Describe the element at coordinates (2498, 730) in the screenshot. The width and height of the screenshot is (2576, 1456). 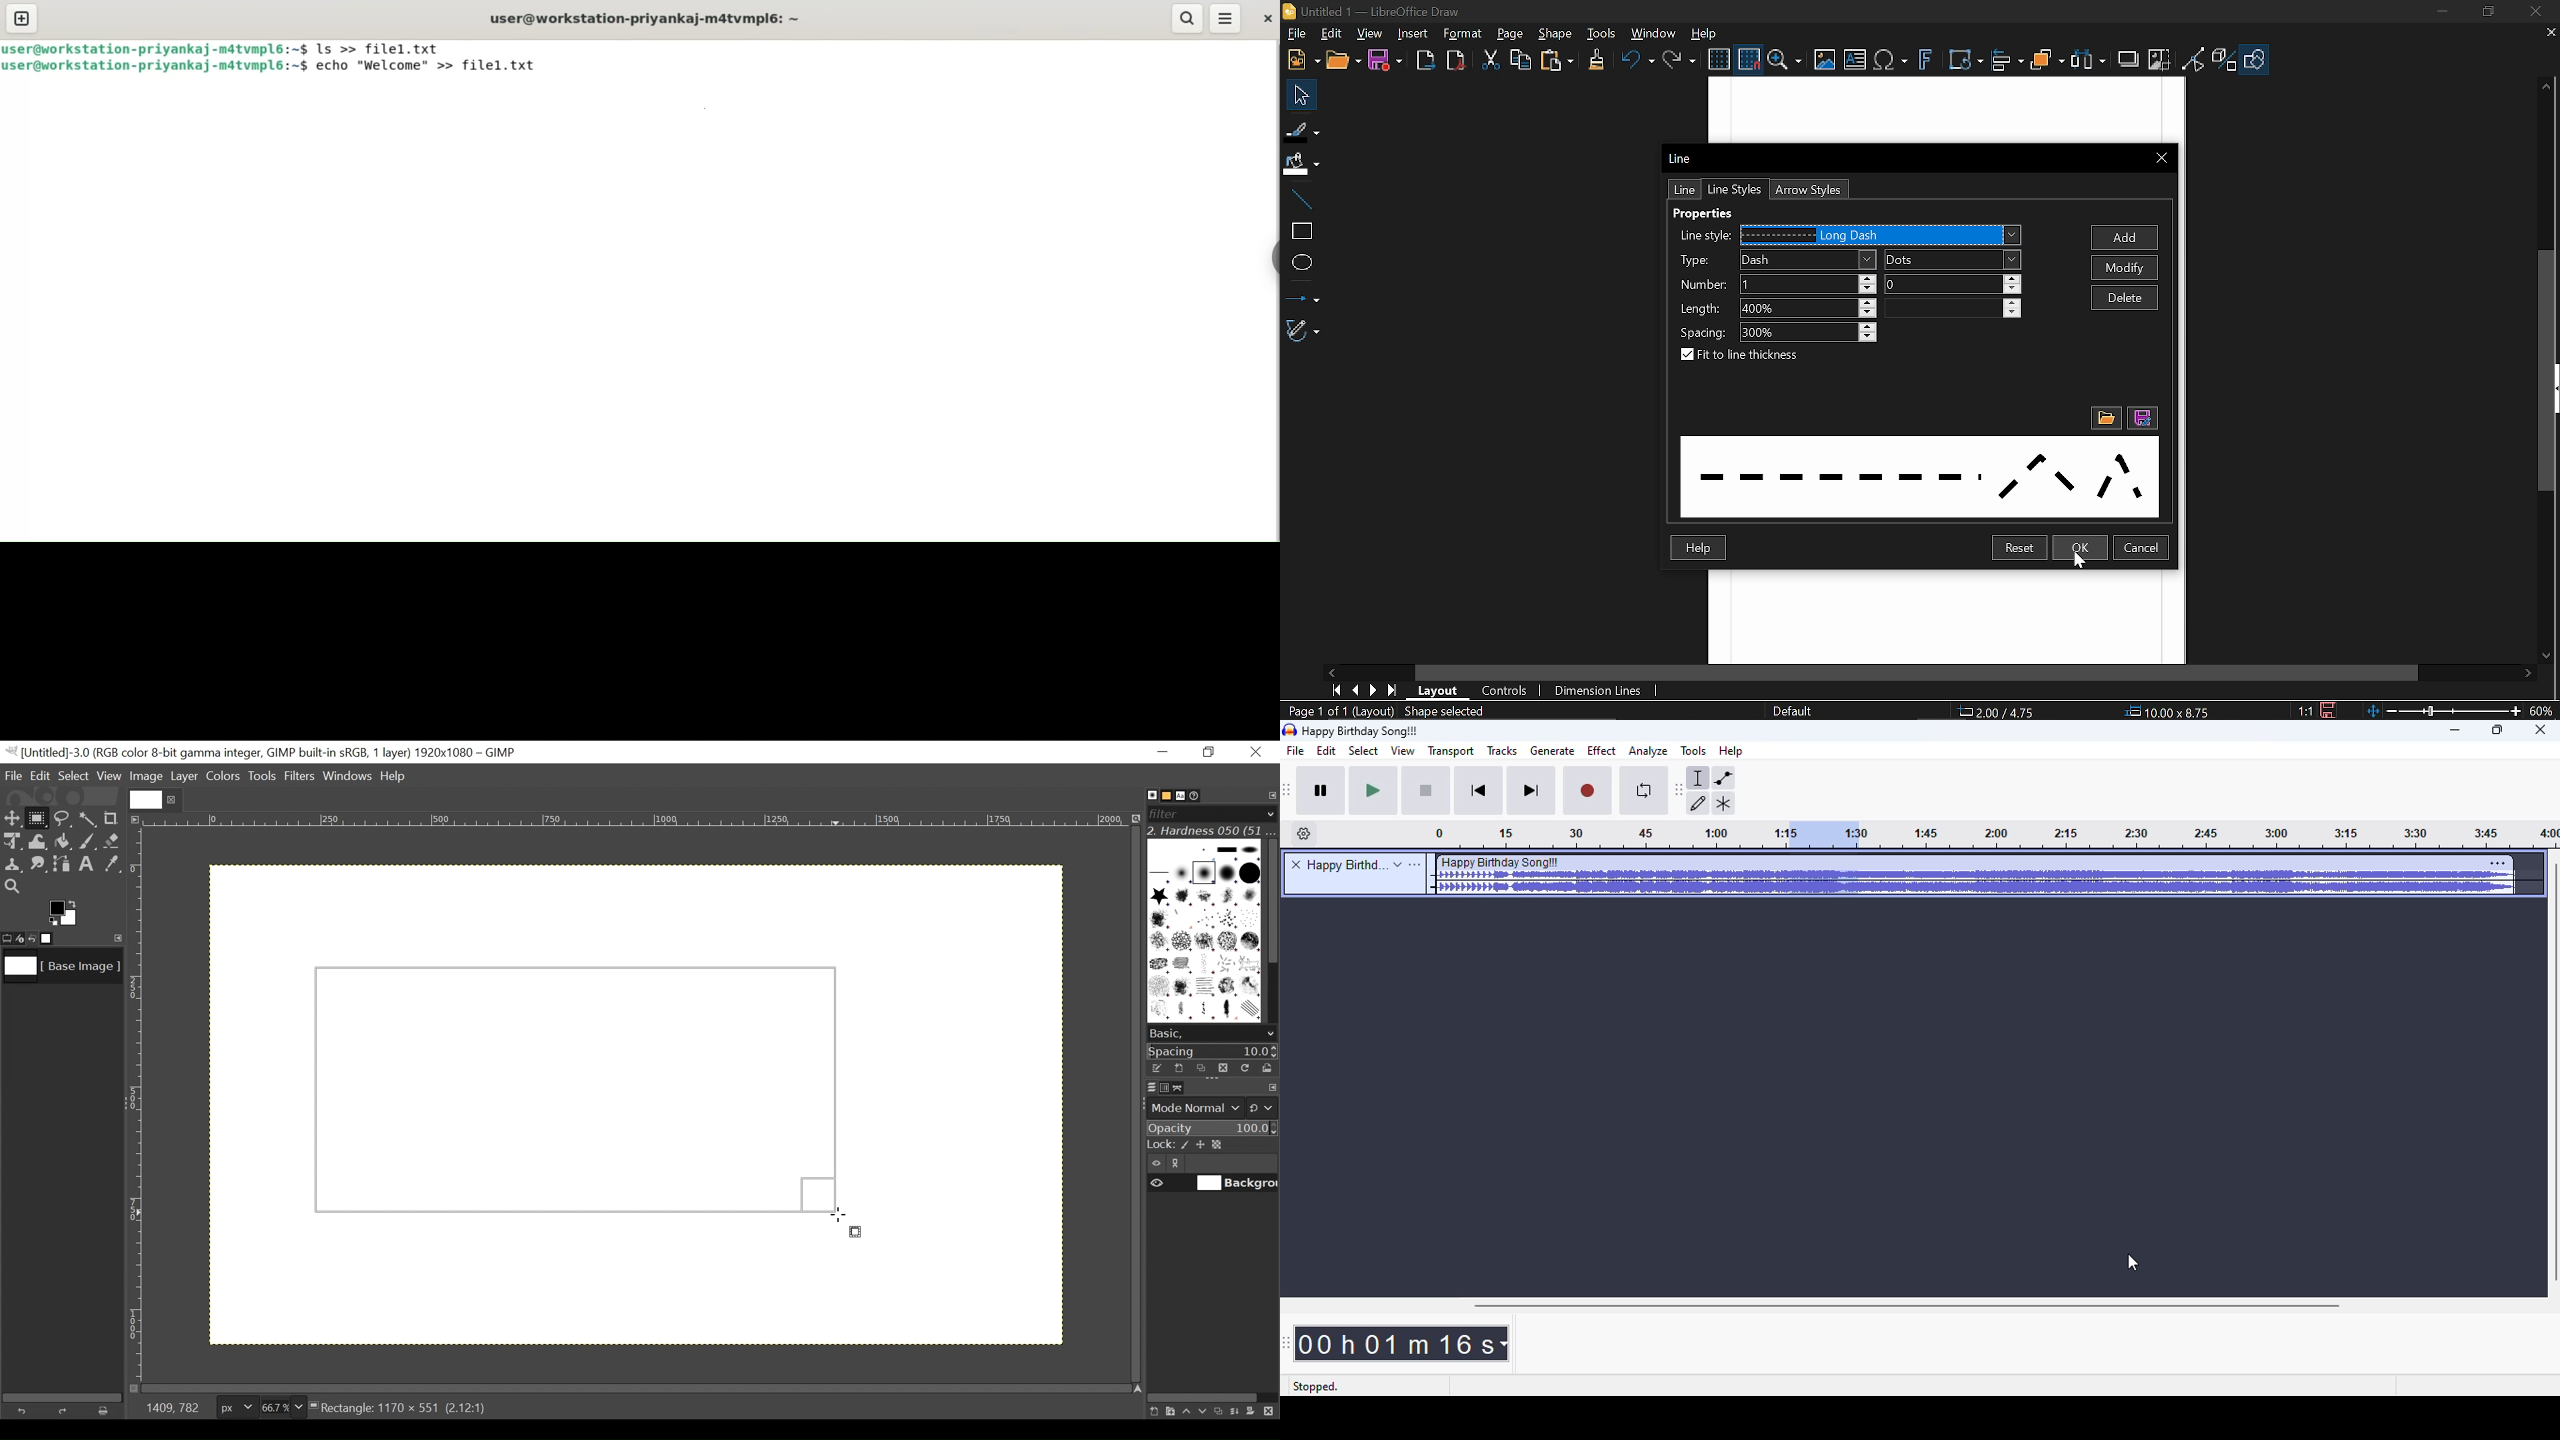
I see `maximize` at that location.